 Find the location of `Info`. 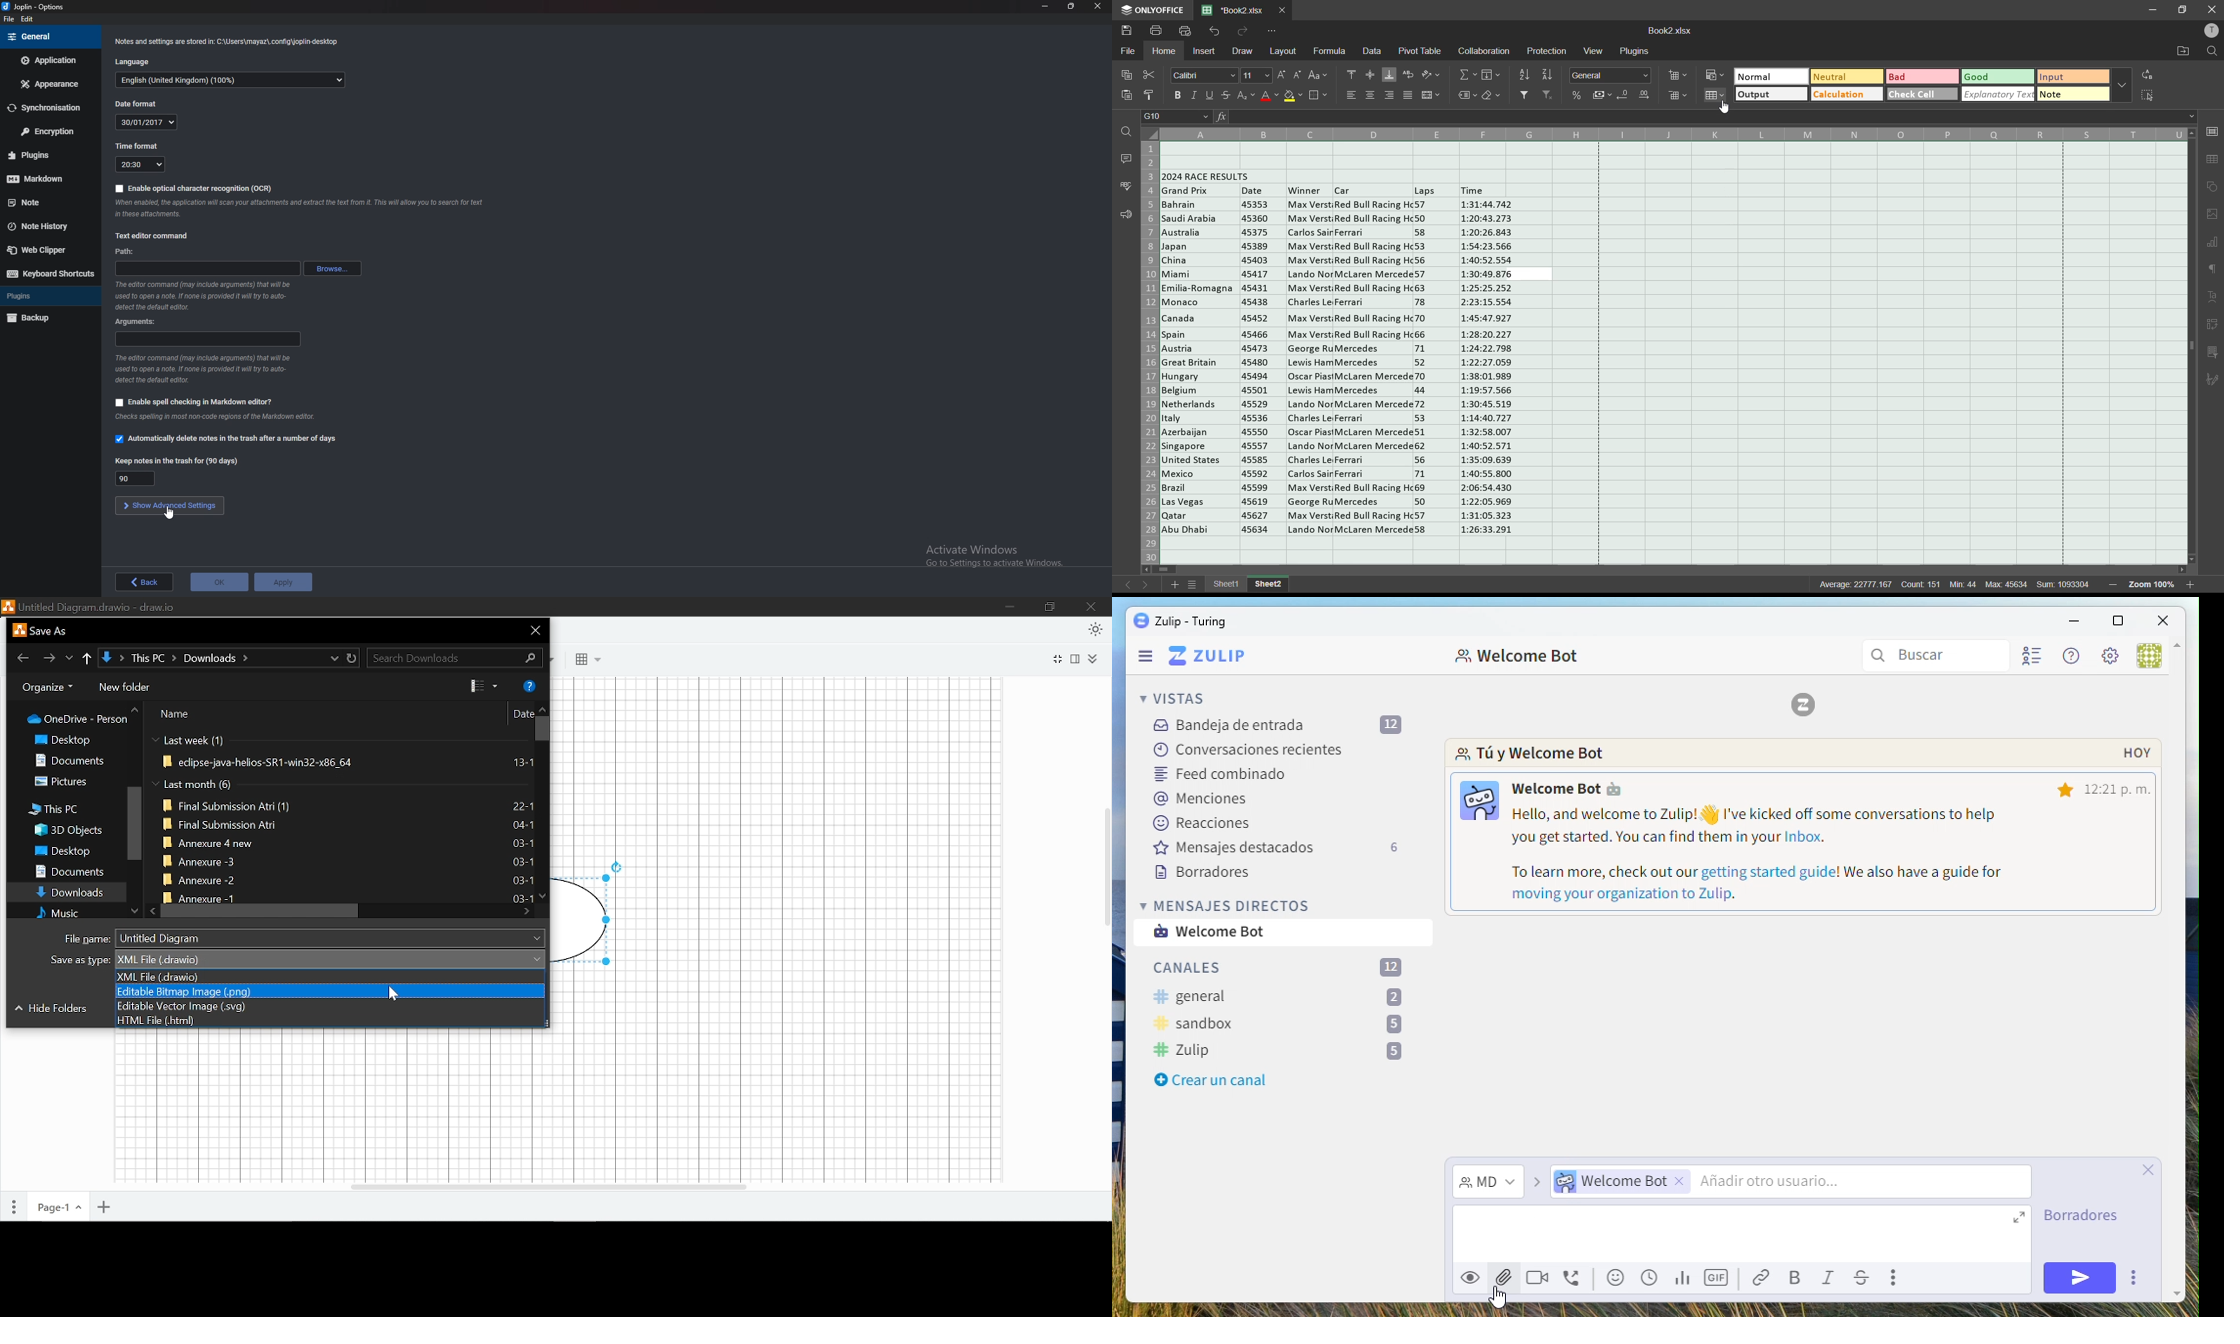

Info is located at coordinates (203, 295).